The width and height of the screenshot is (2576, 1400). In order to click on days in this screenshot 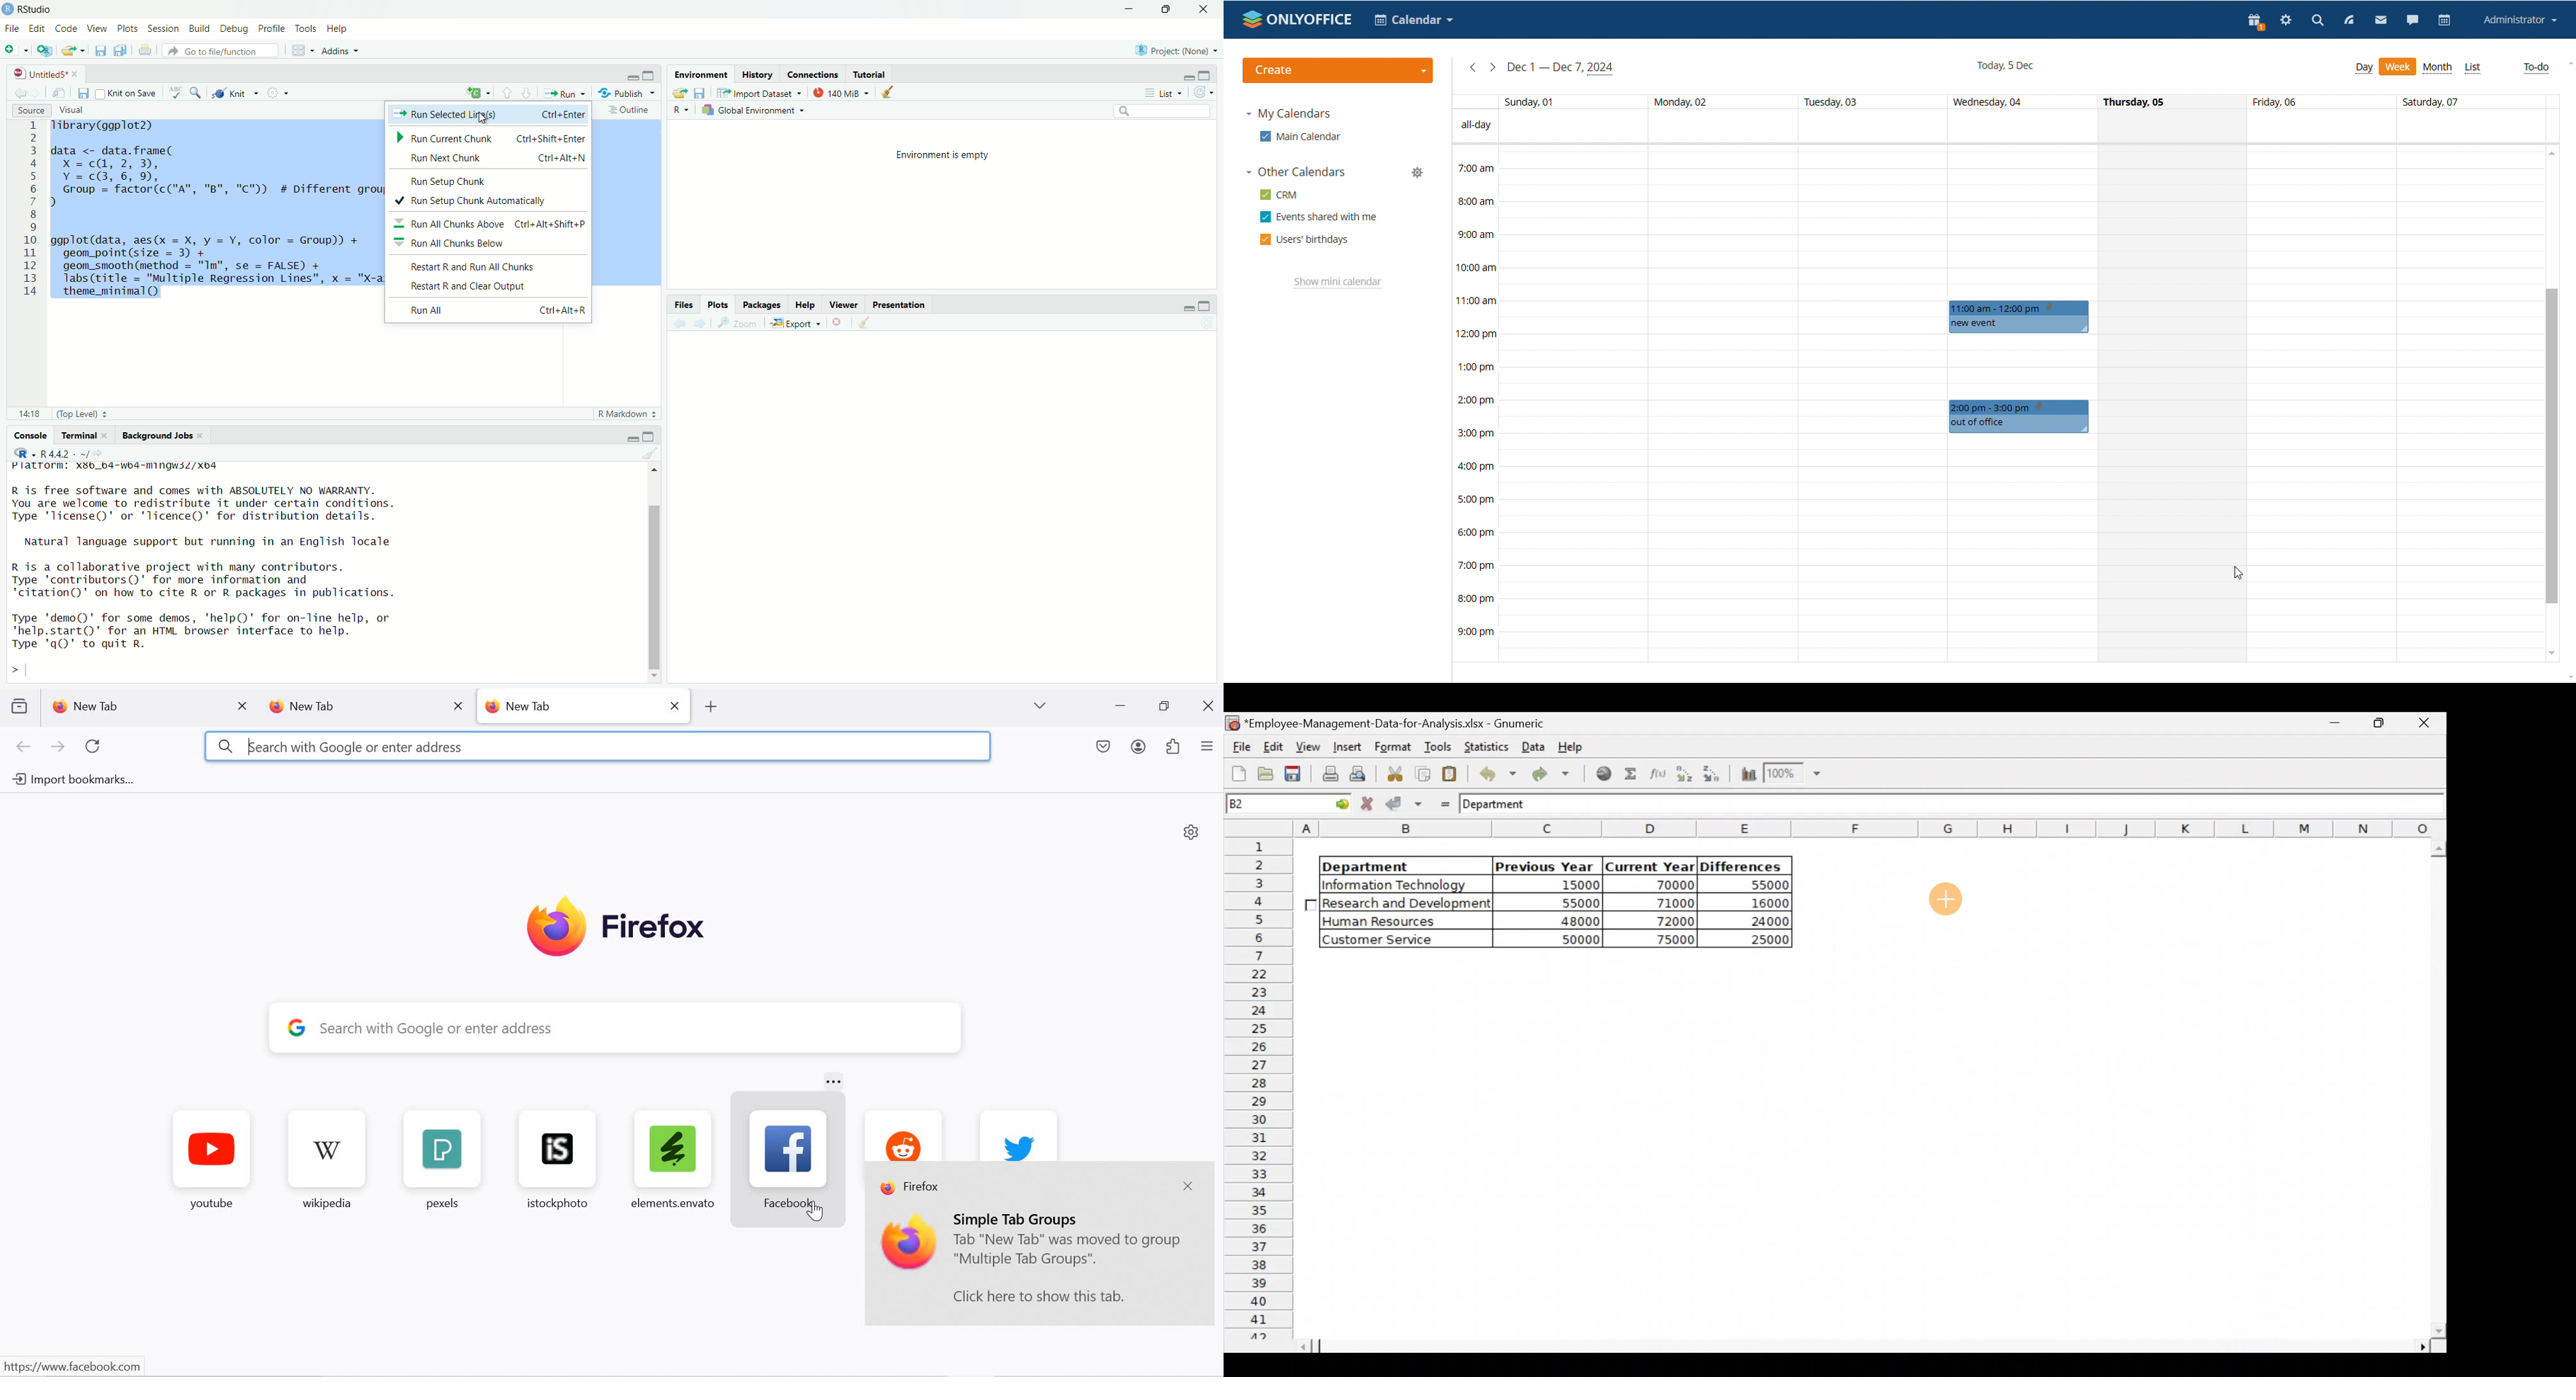, I will do `click(1998, 102)`.